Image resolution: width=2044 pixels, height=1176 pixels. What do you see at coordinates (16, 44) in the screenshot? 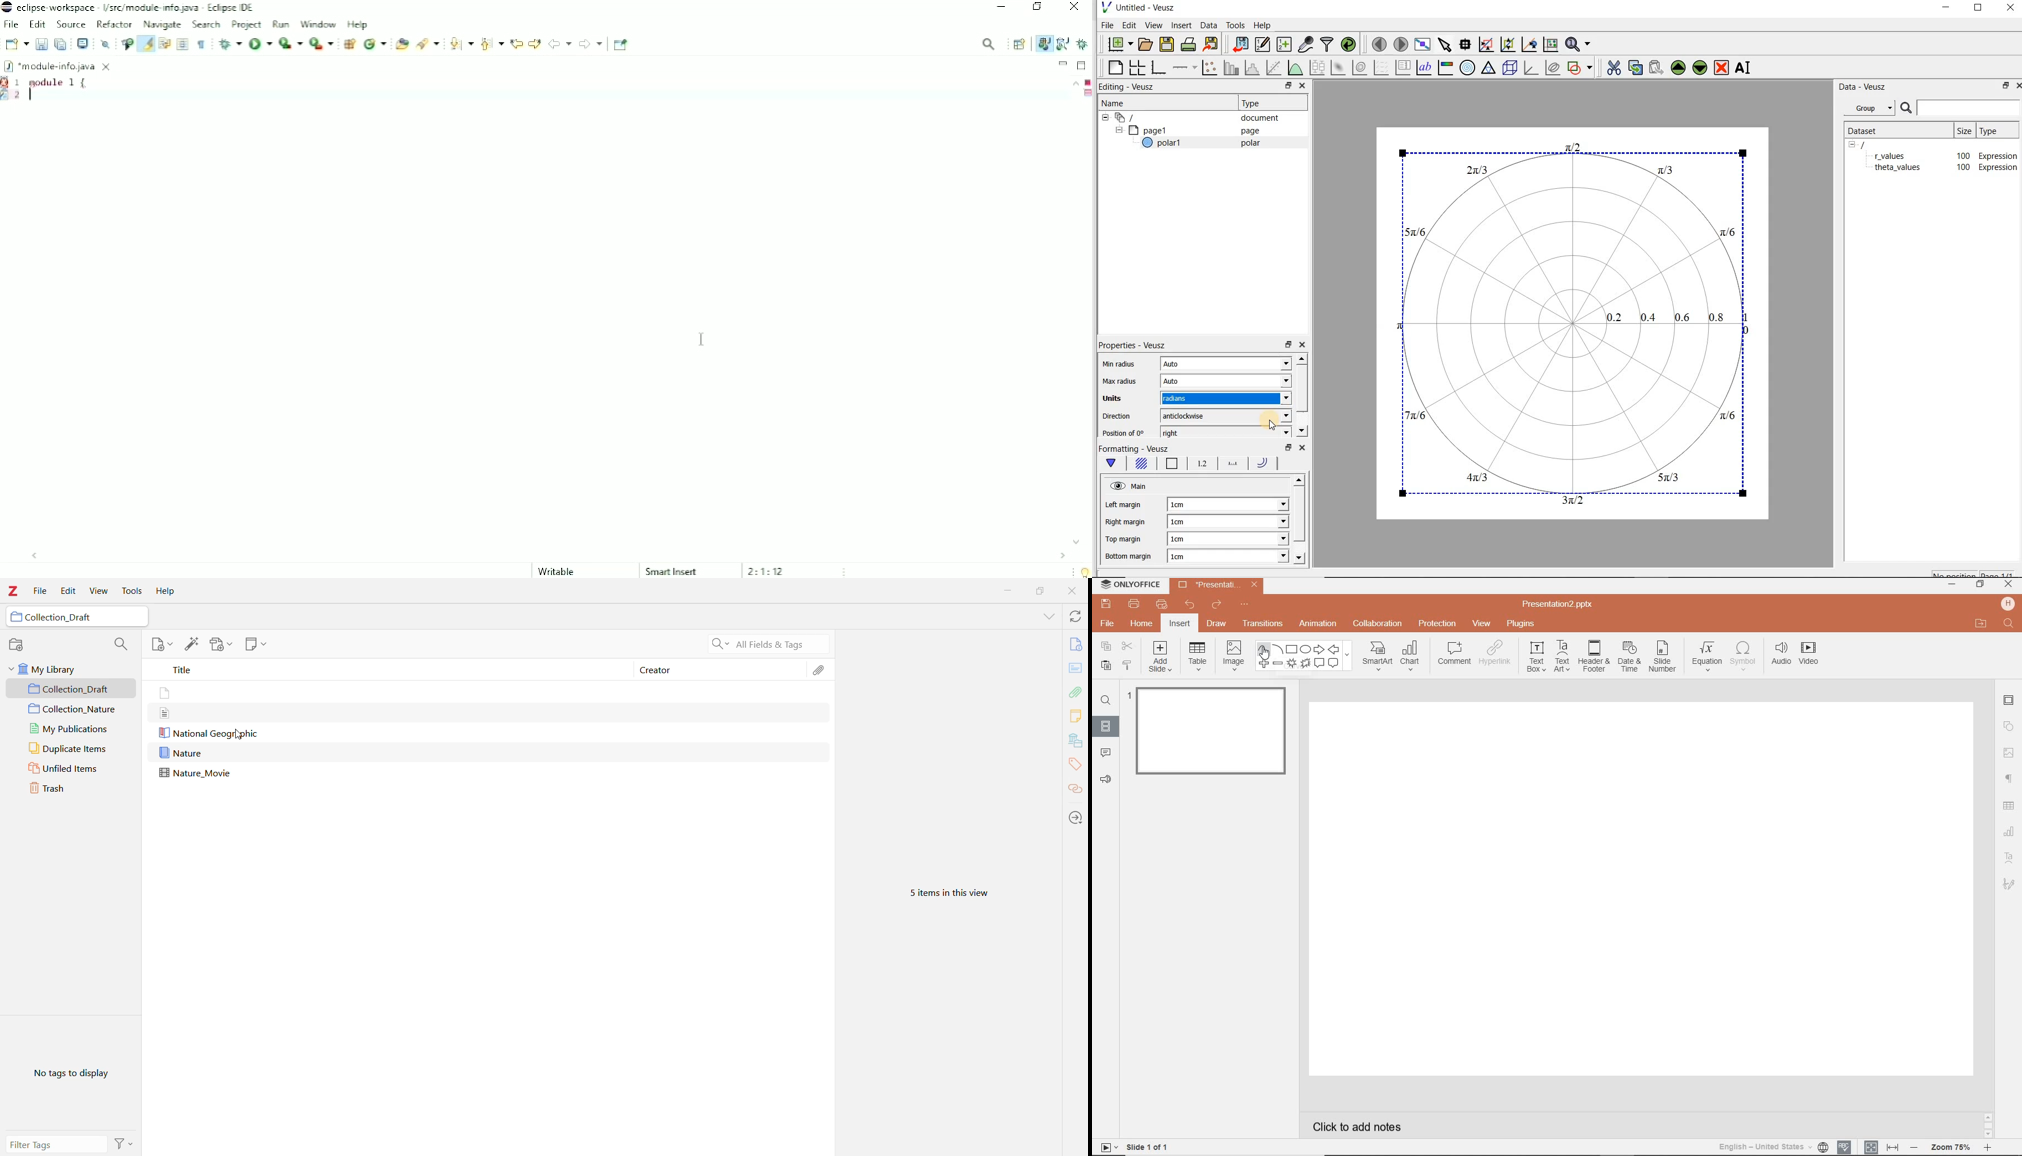
I see `New` at bounding box center [16, 44].